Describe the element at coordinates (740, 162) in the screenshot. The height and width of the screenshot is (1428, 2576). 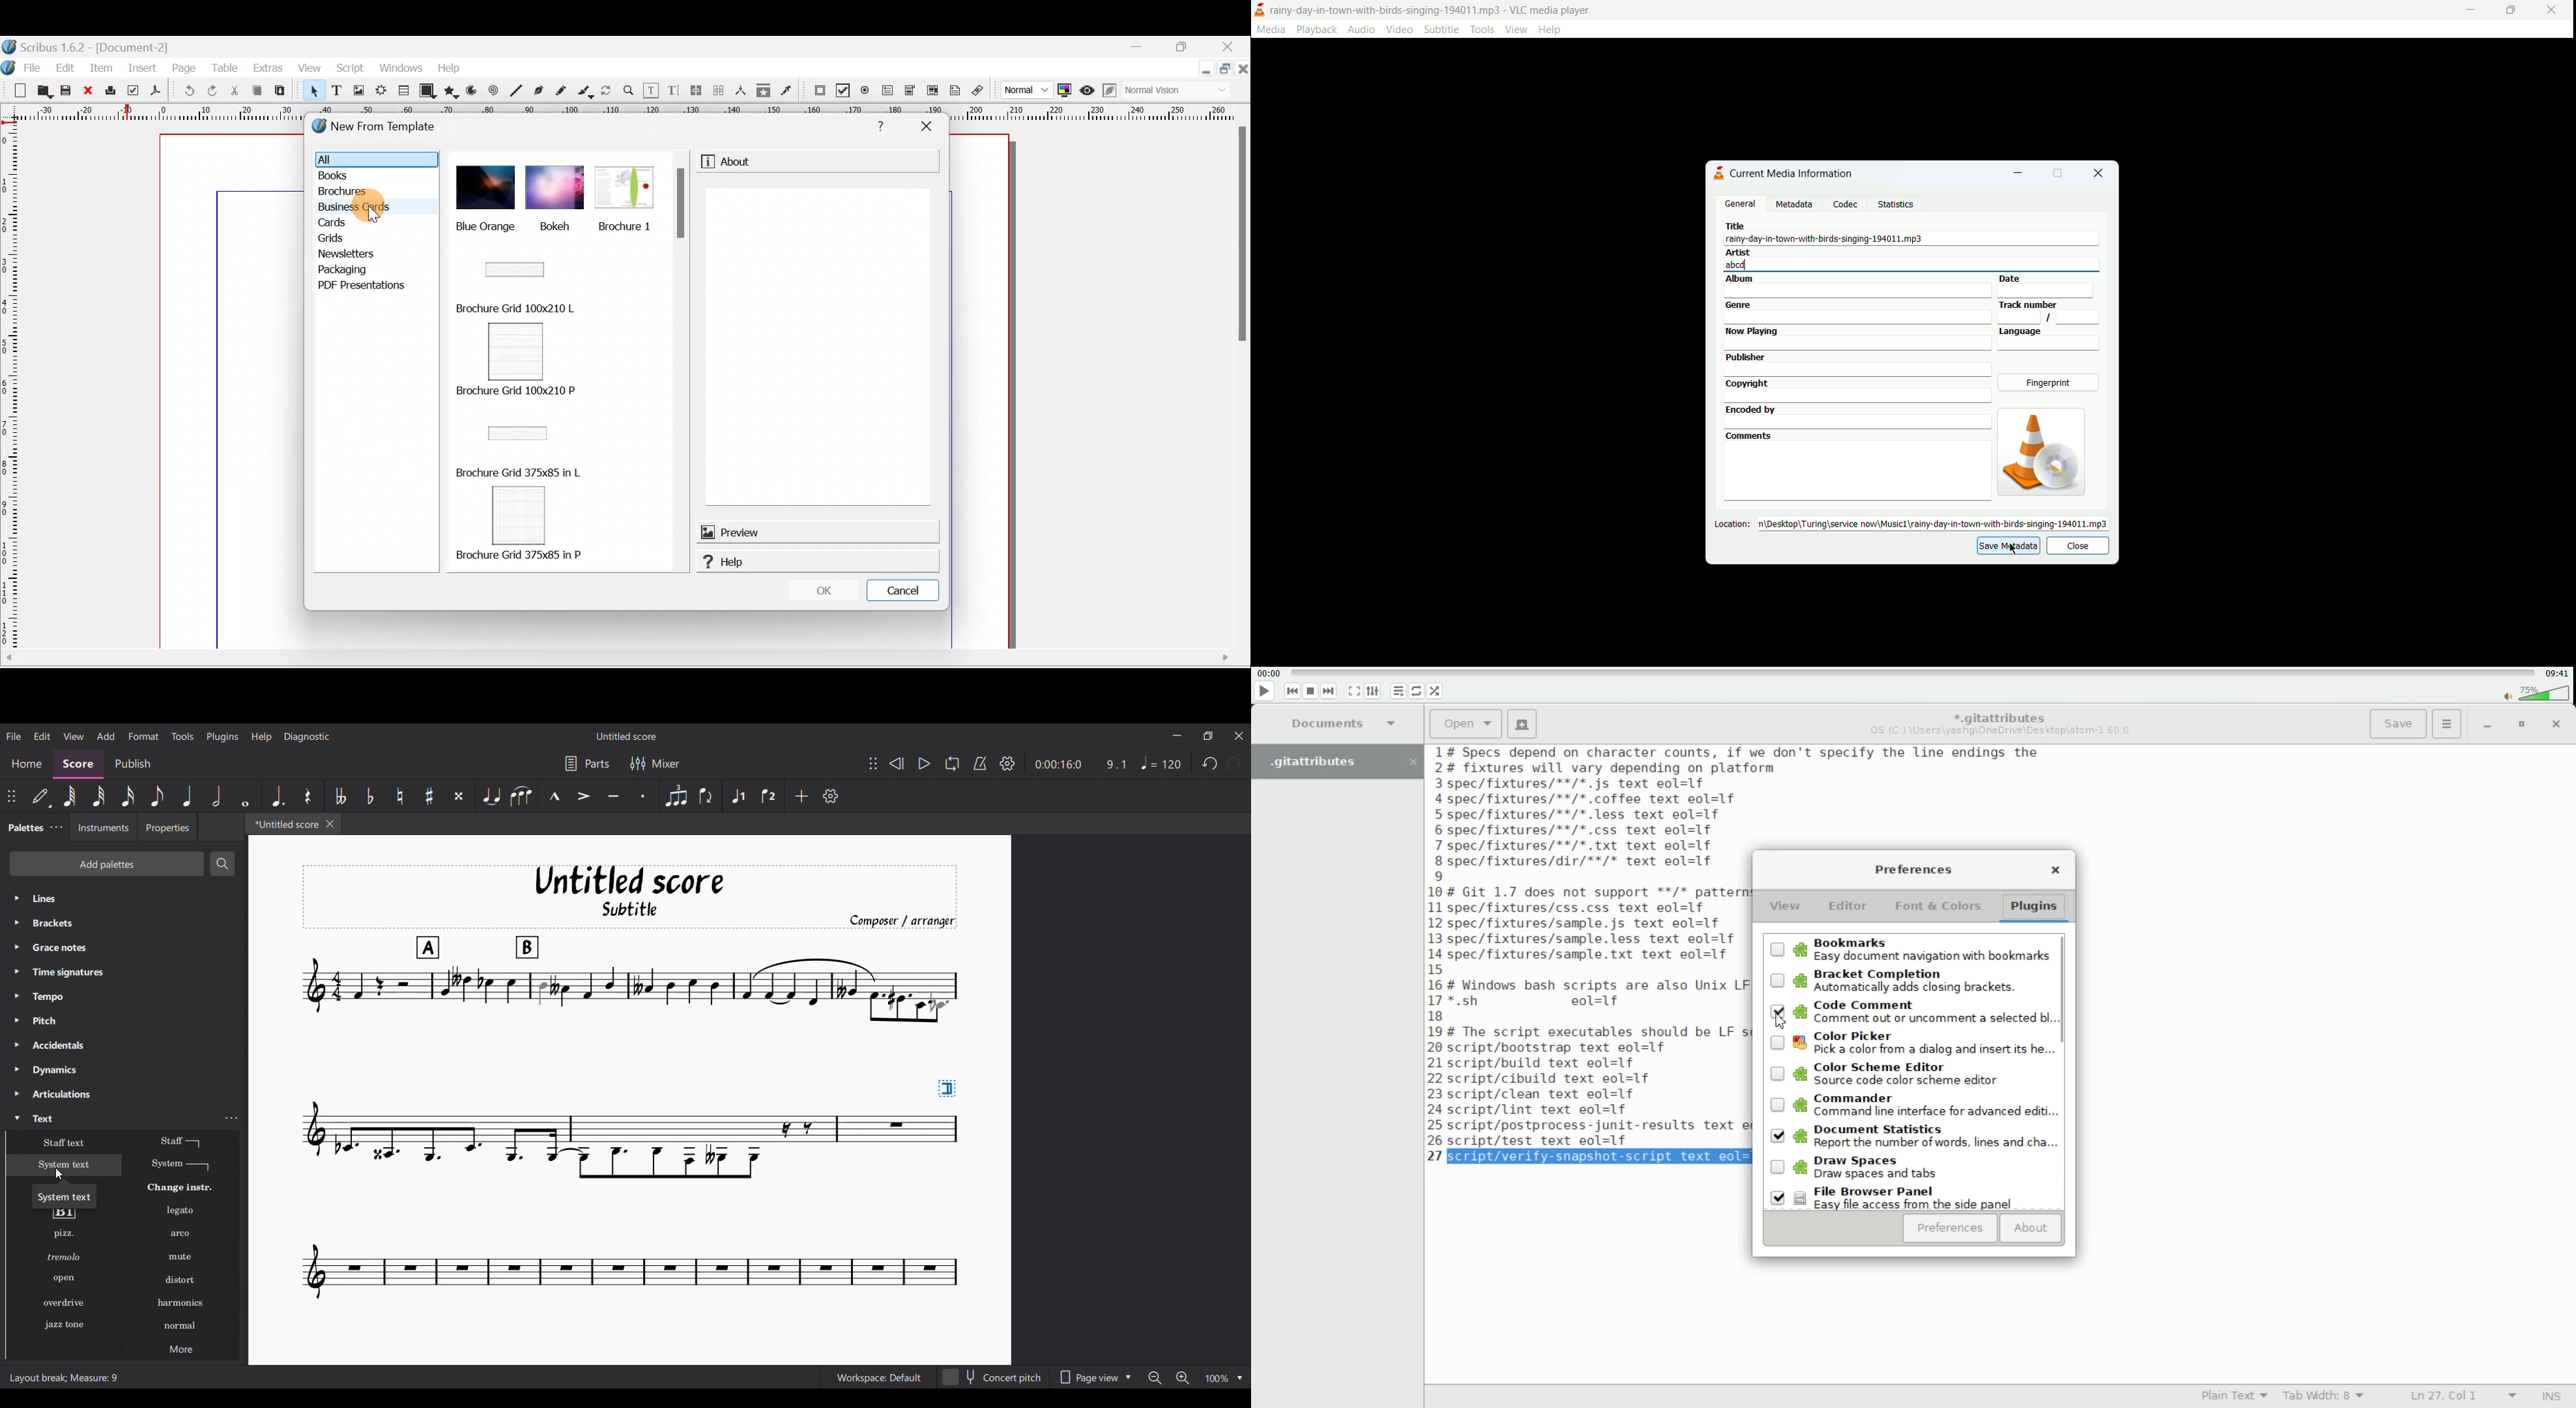
I see `About` at that location.